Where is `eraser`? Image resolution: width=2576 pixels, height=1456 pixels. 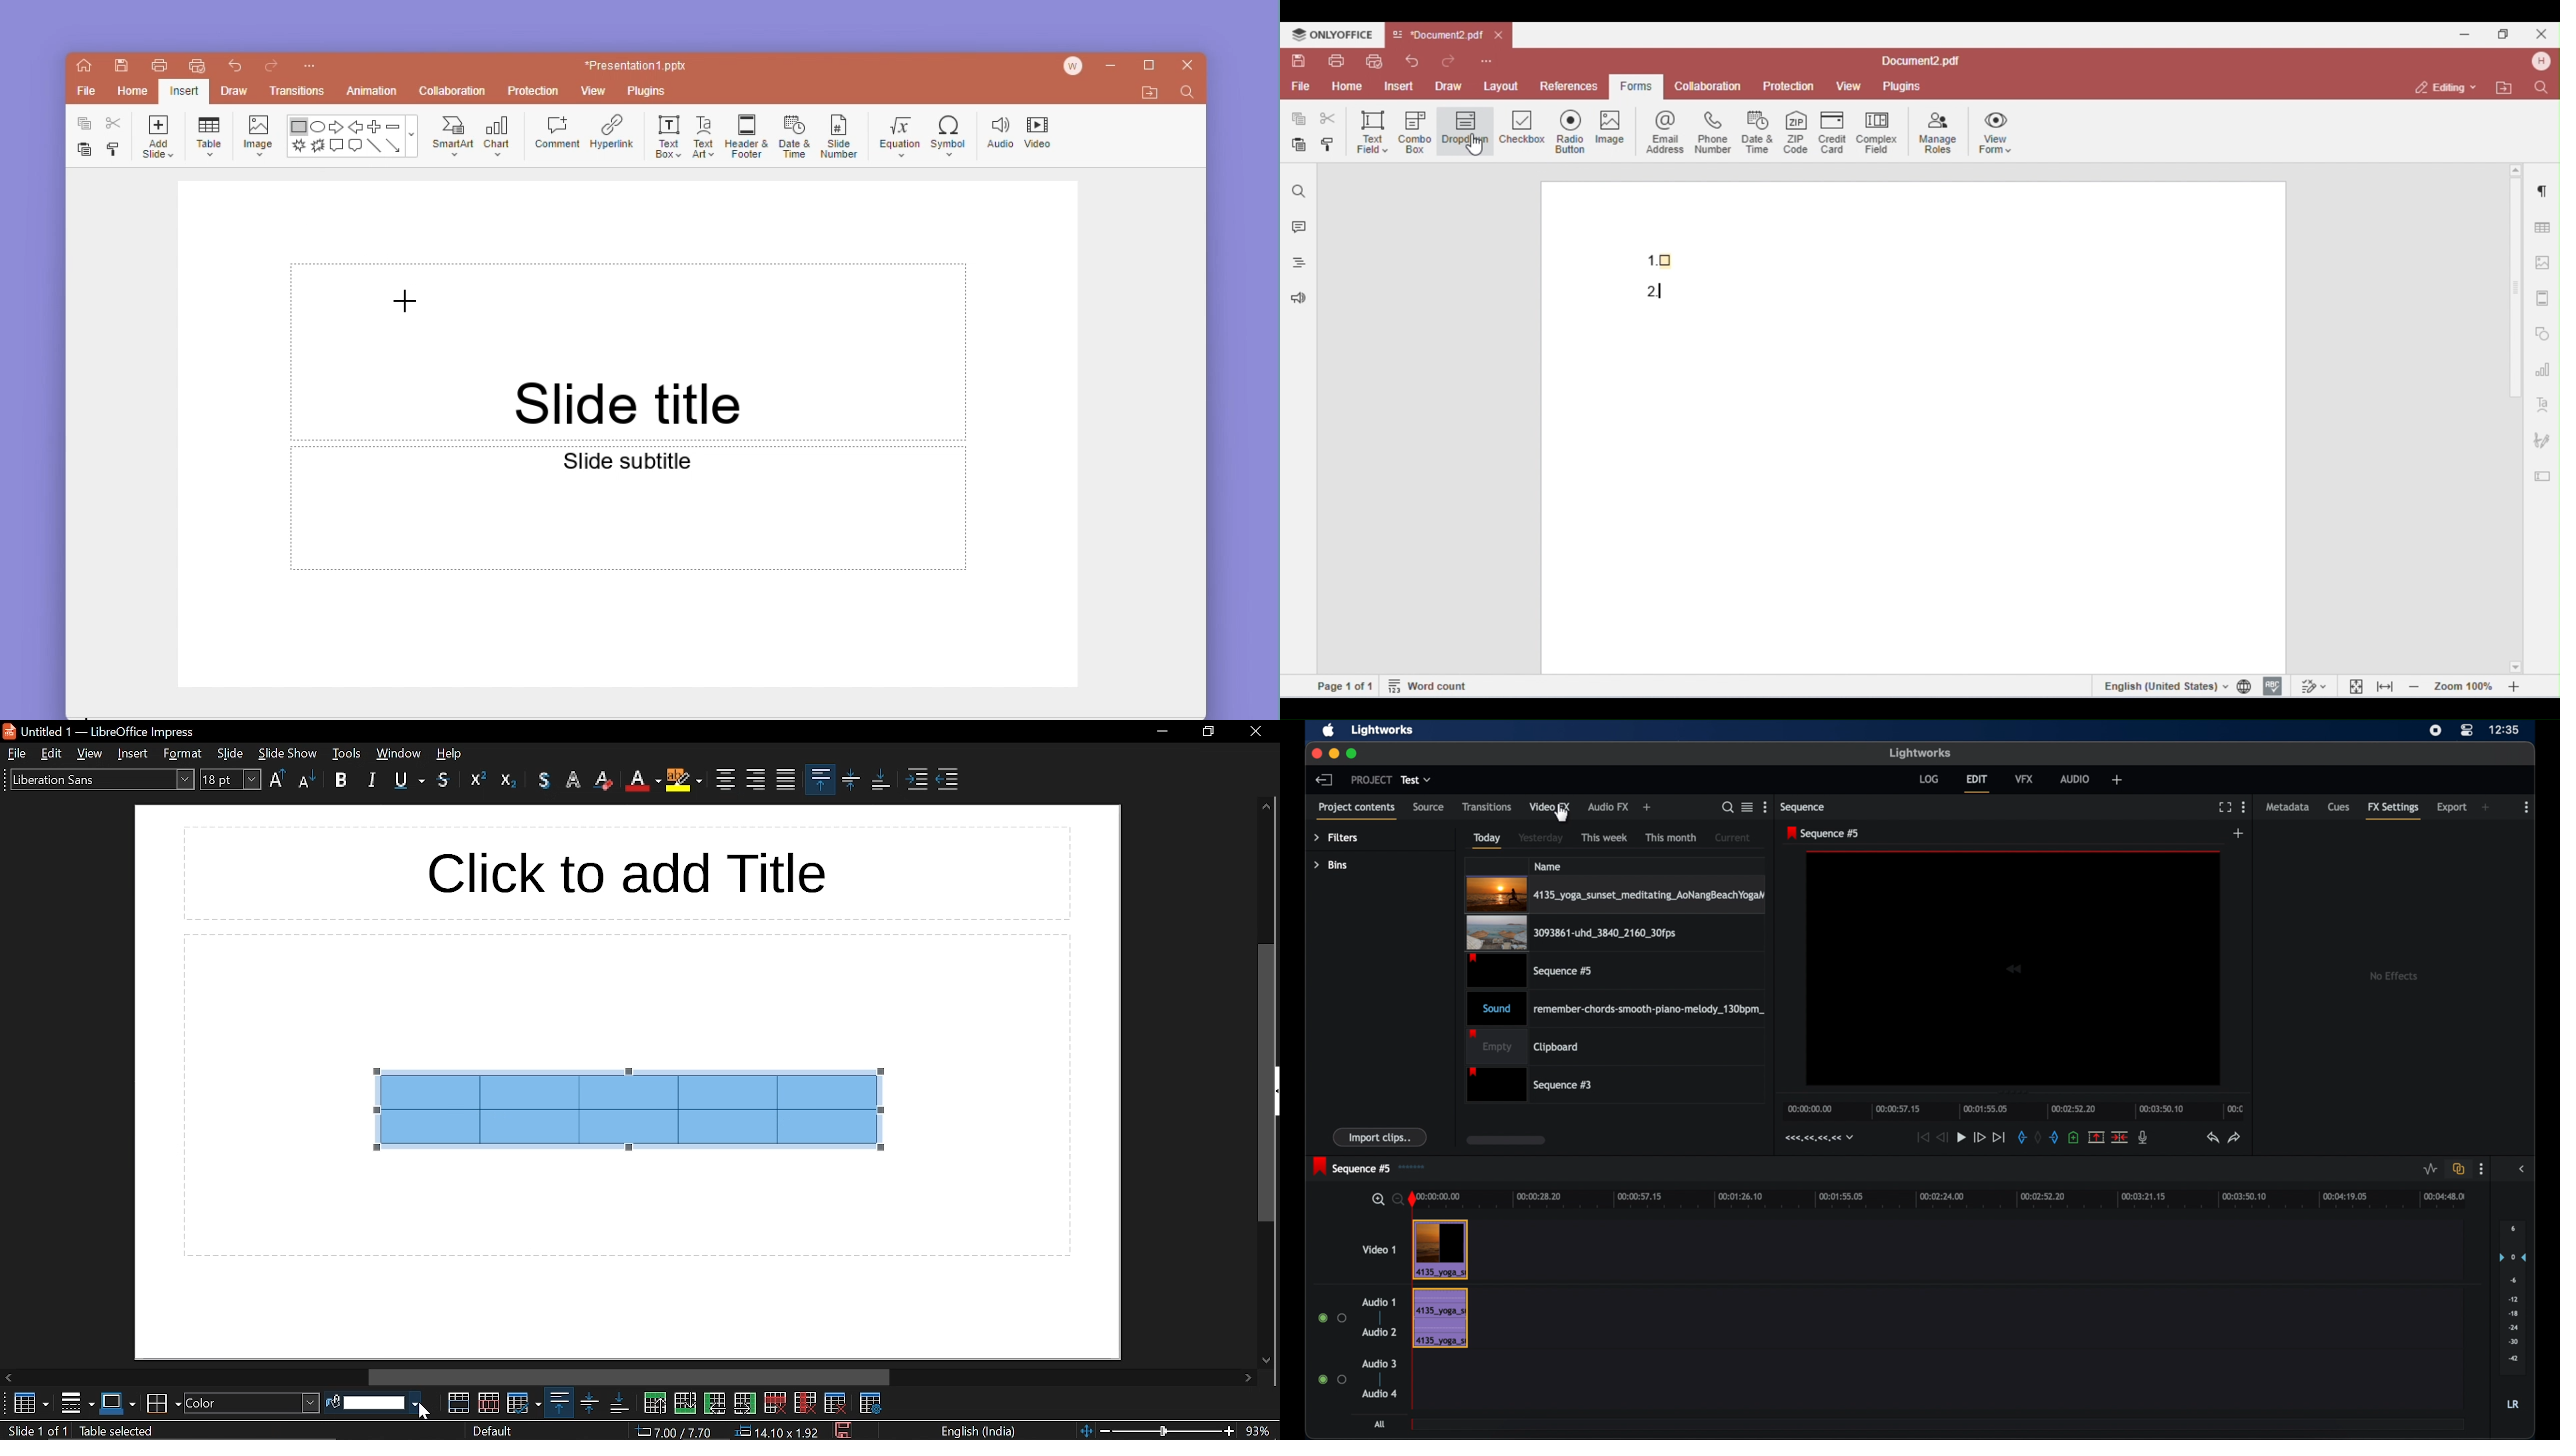
eraser is located at coordinates (509, 779).